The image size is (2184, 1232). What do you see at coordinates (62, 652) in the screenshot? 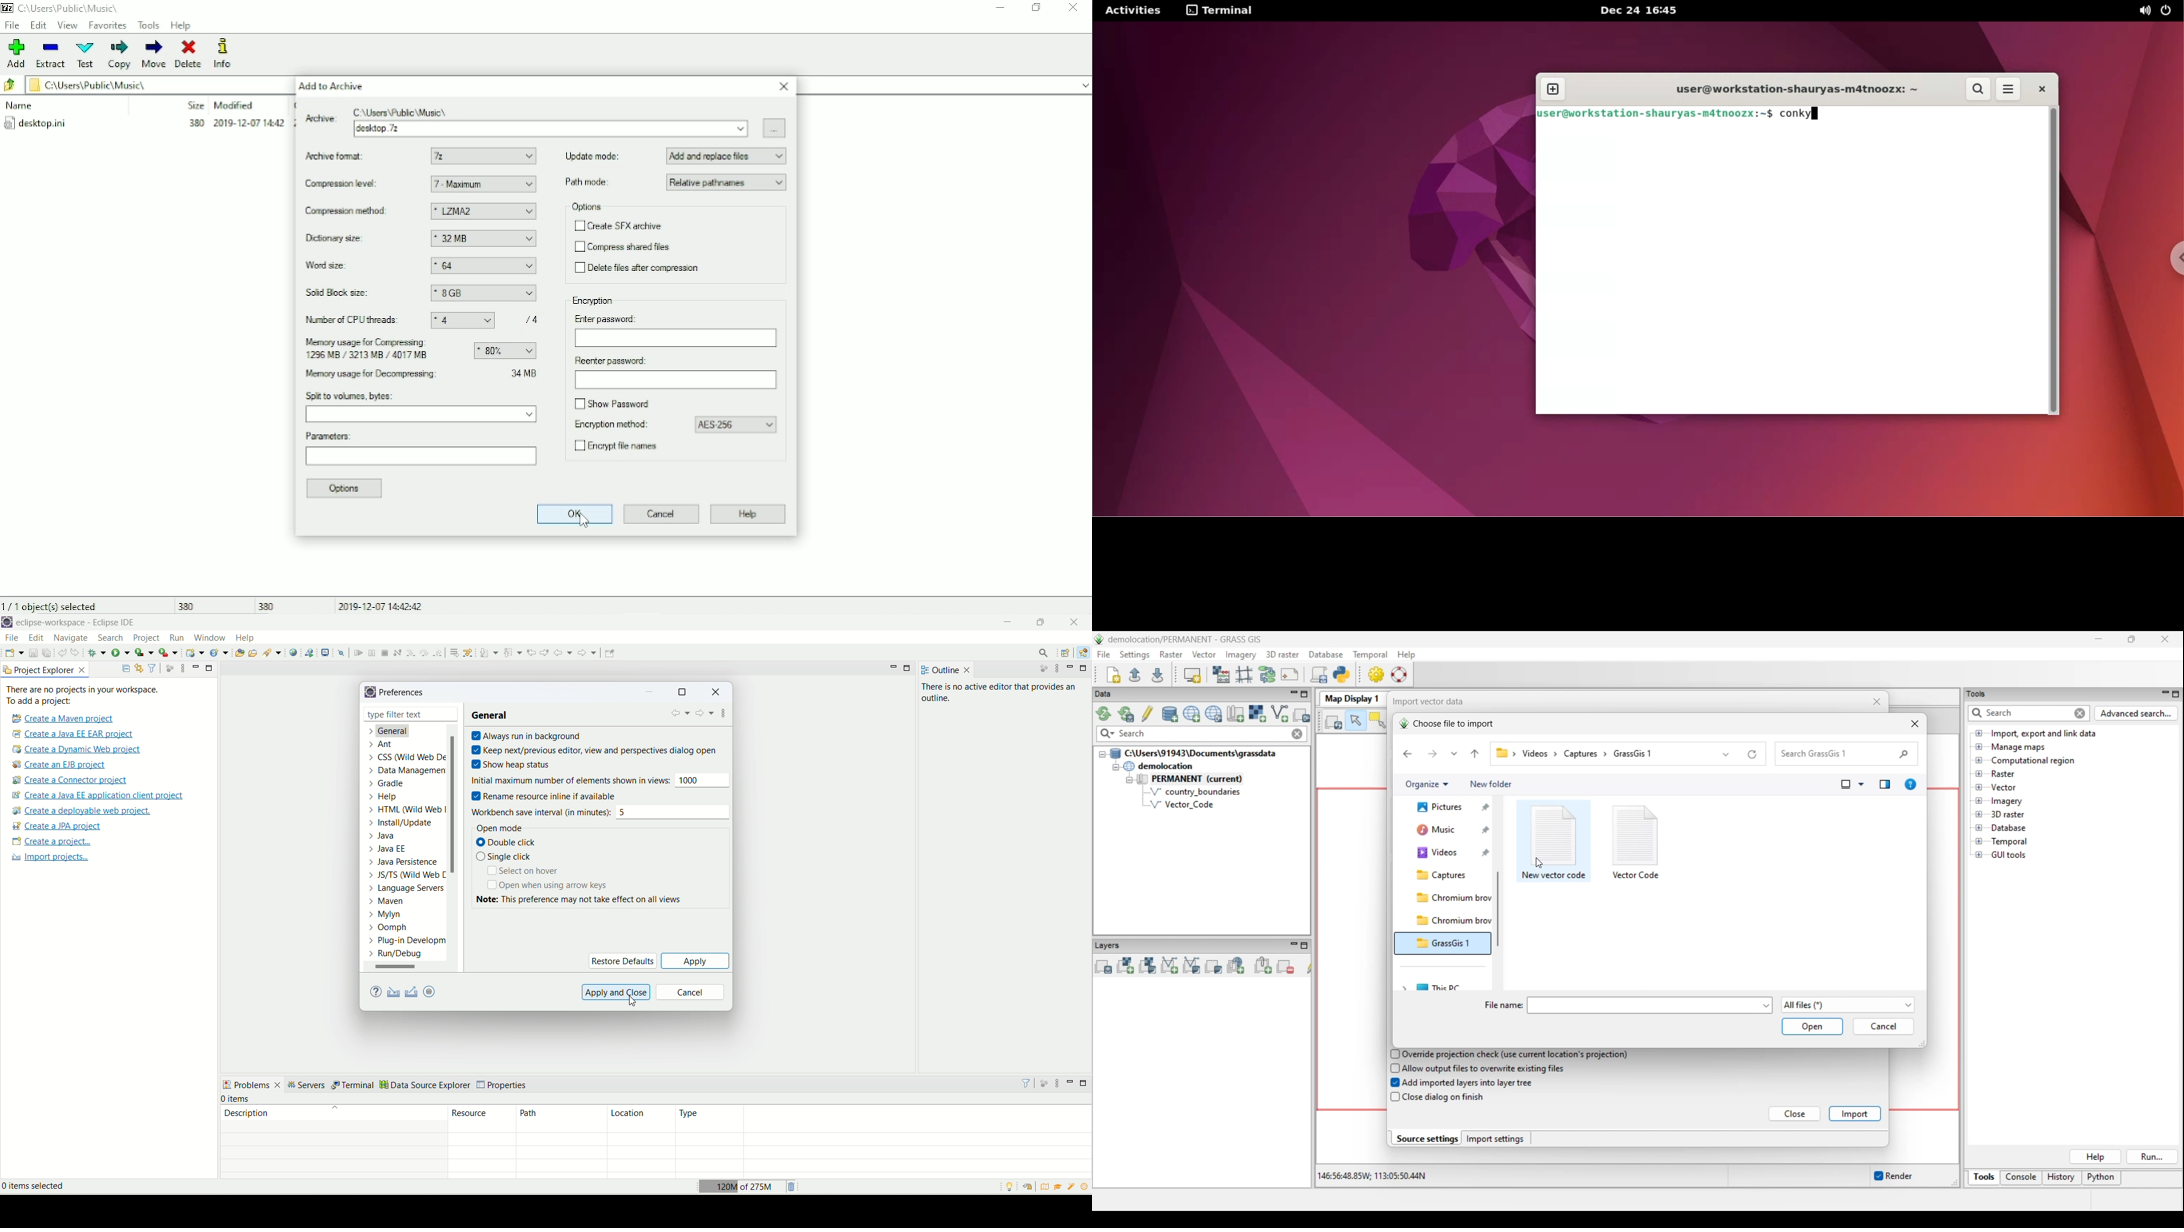
I see `undo` at bounding box center [62, 652].